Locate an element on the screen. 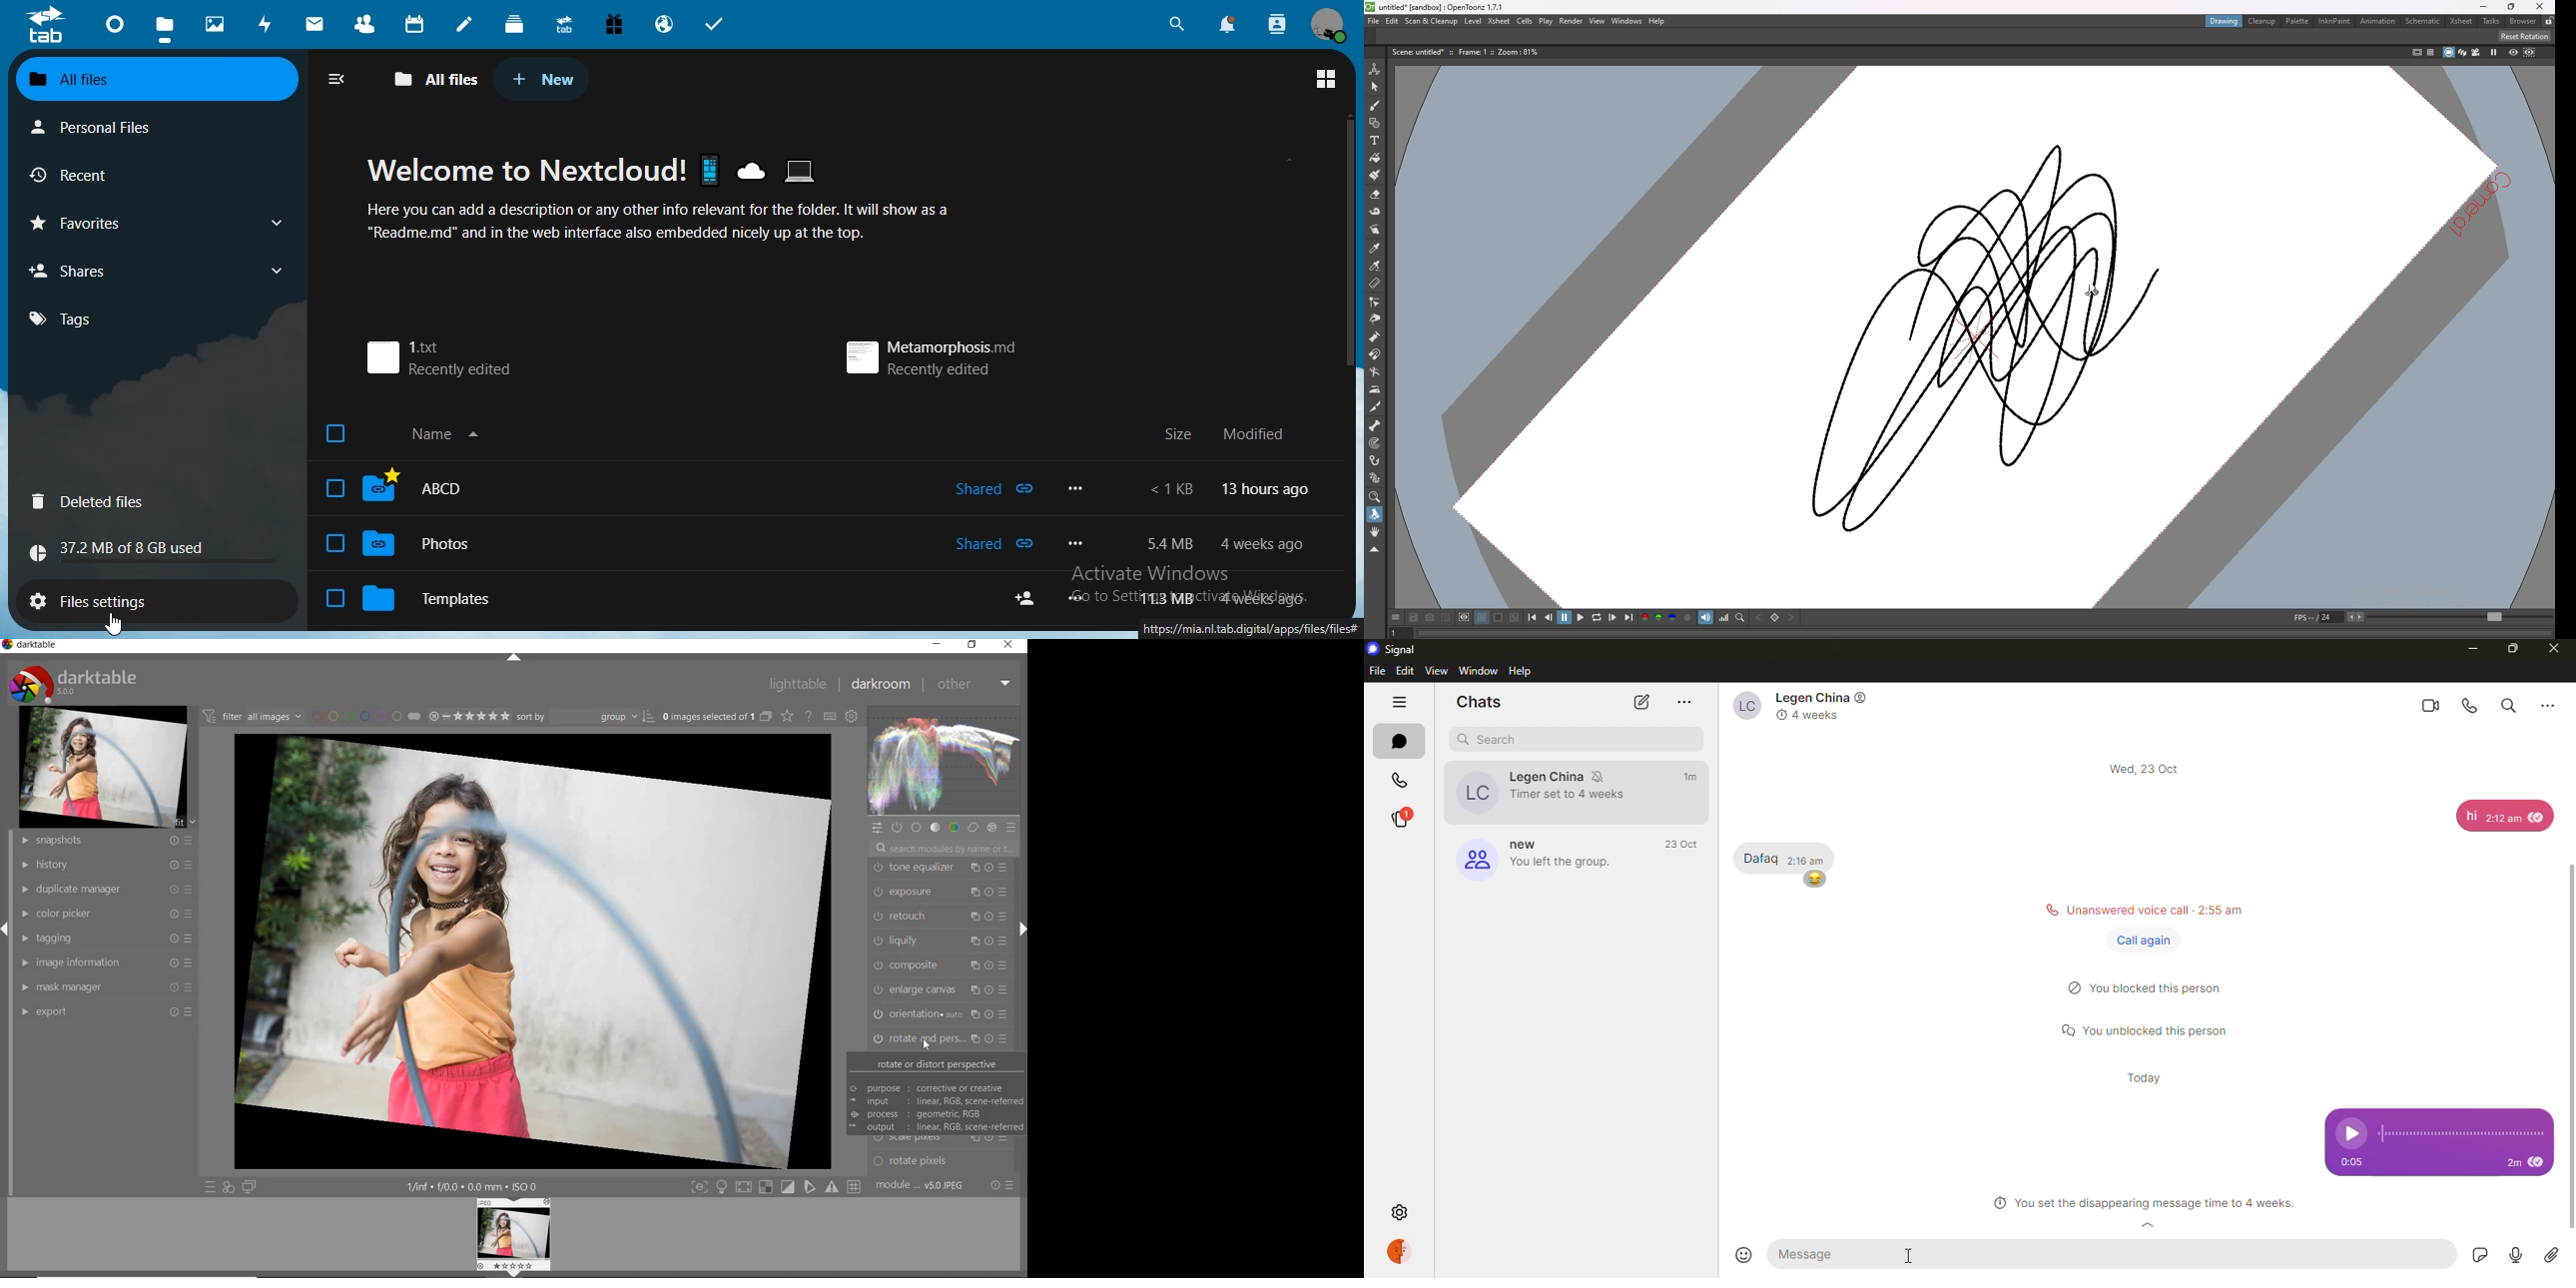  chats is located at coordinates (1478, 701).